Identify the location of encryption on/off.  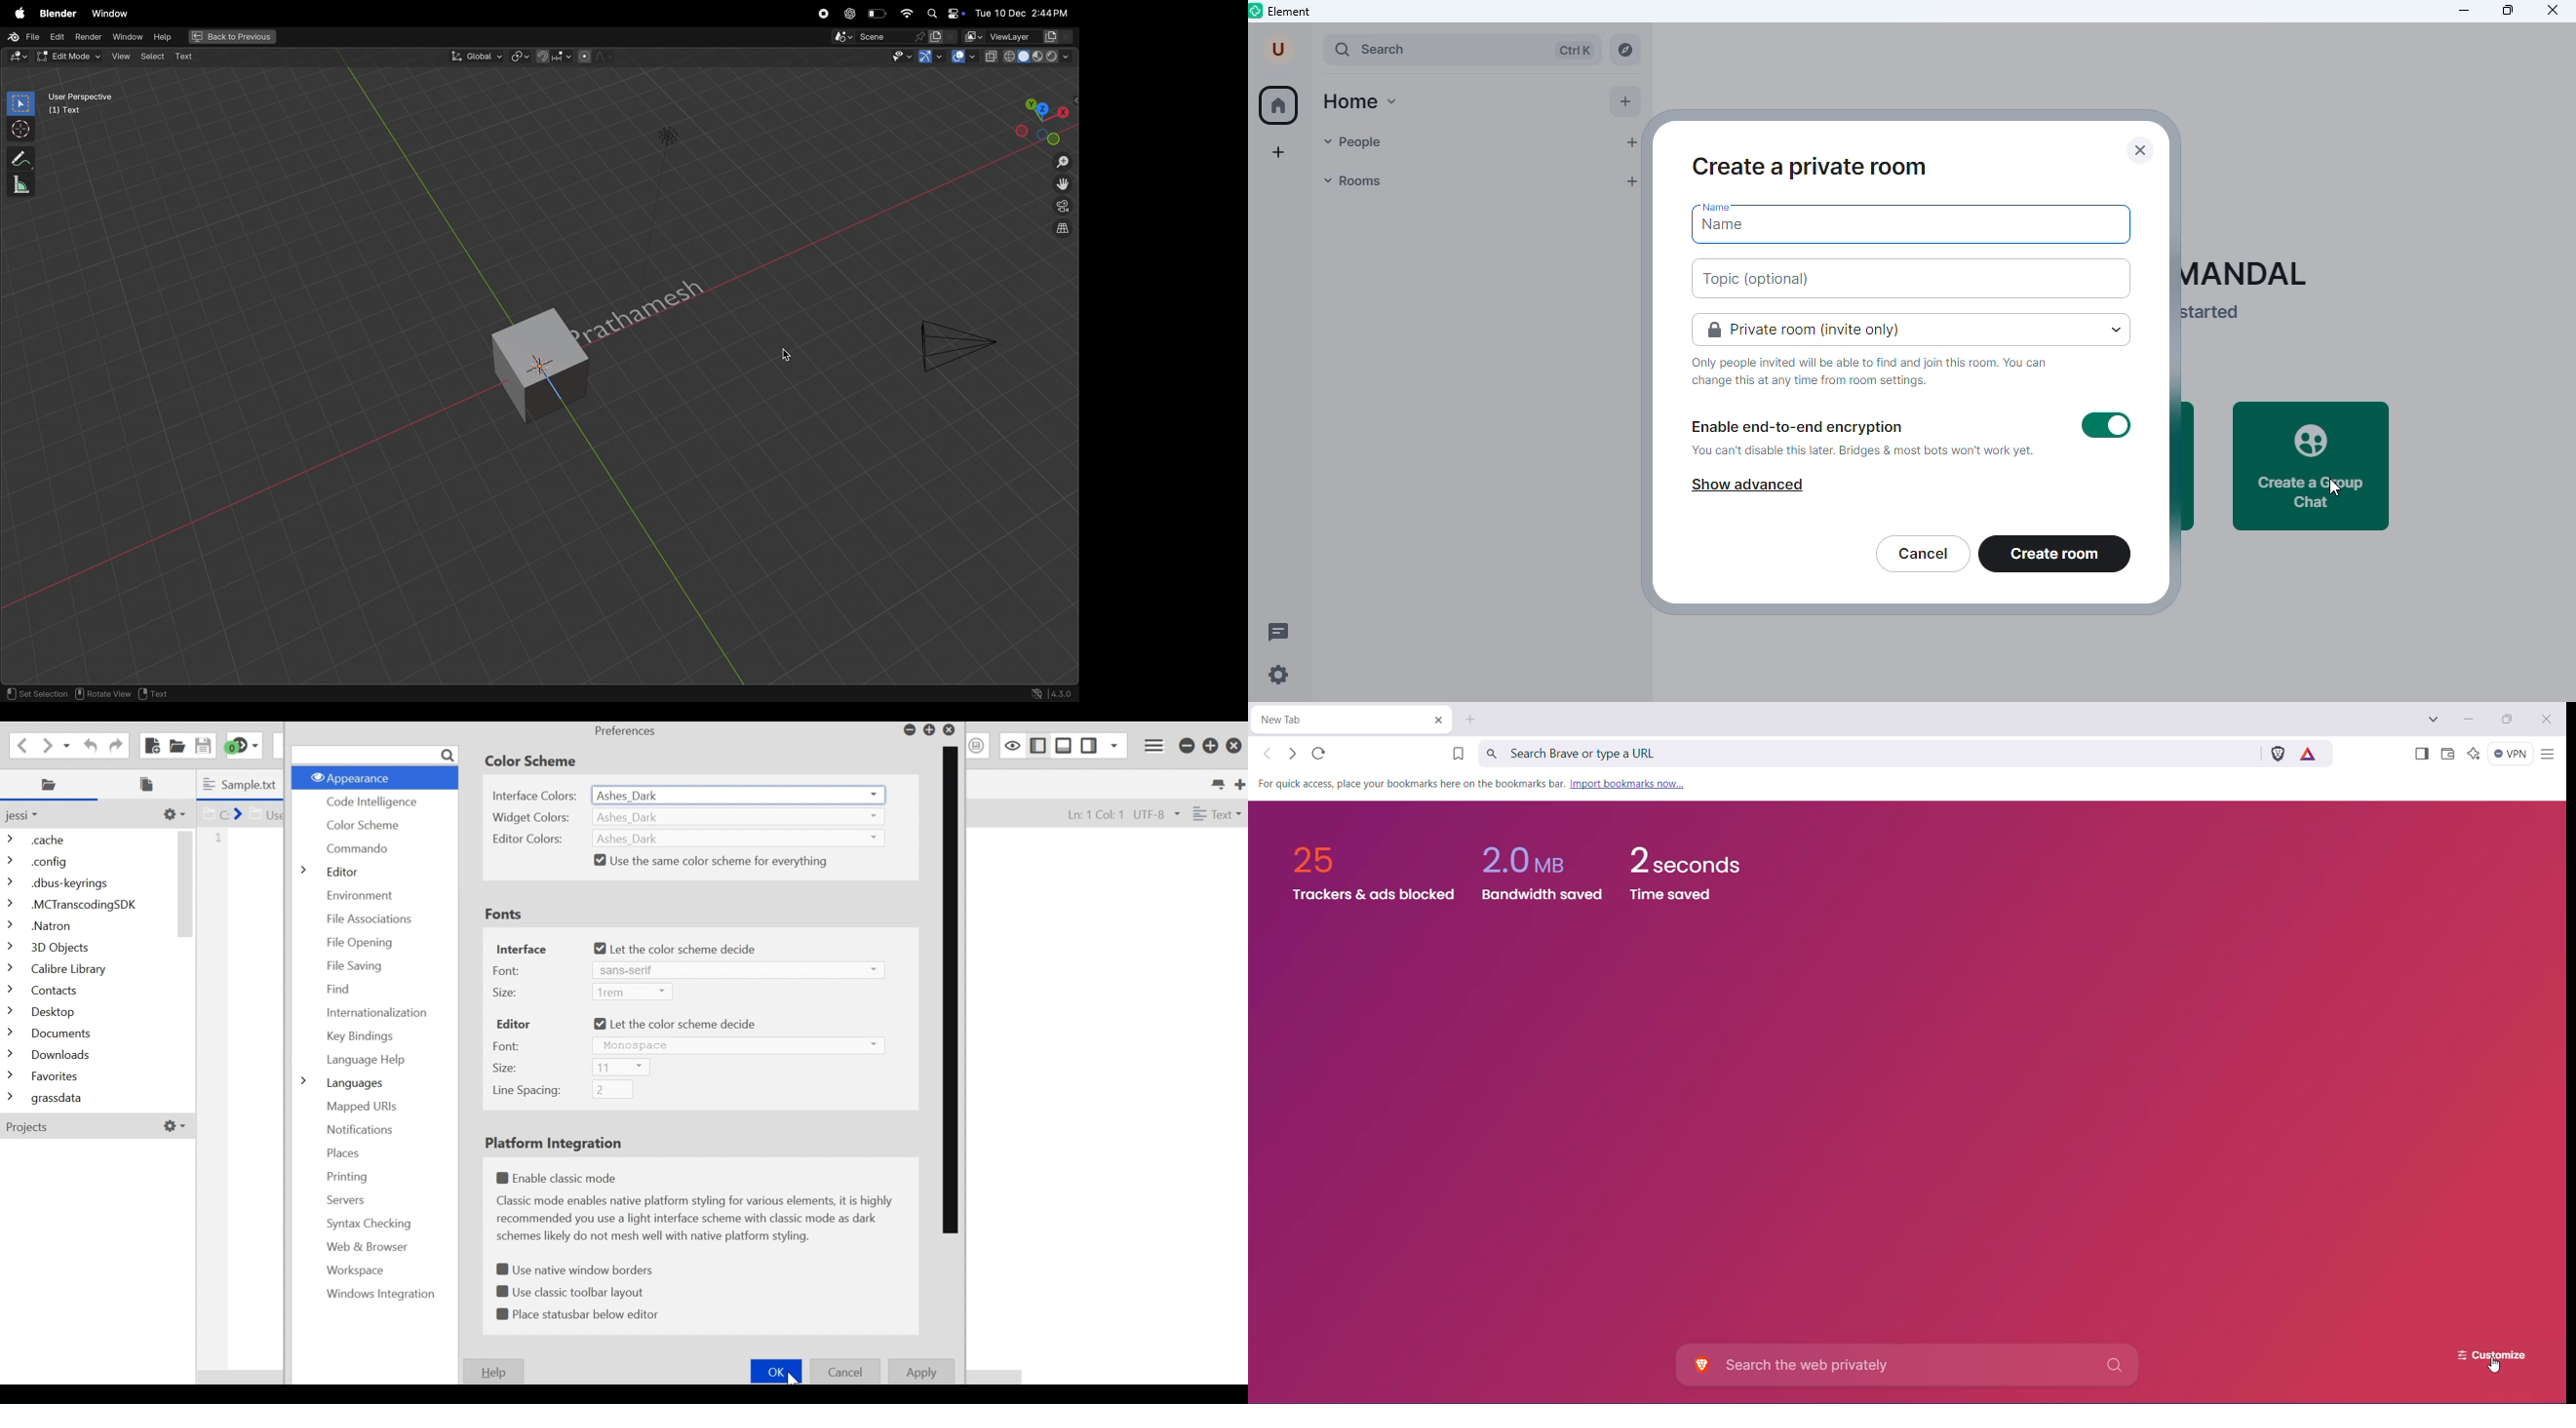
(2104, 424).